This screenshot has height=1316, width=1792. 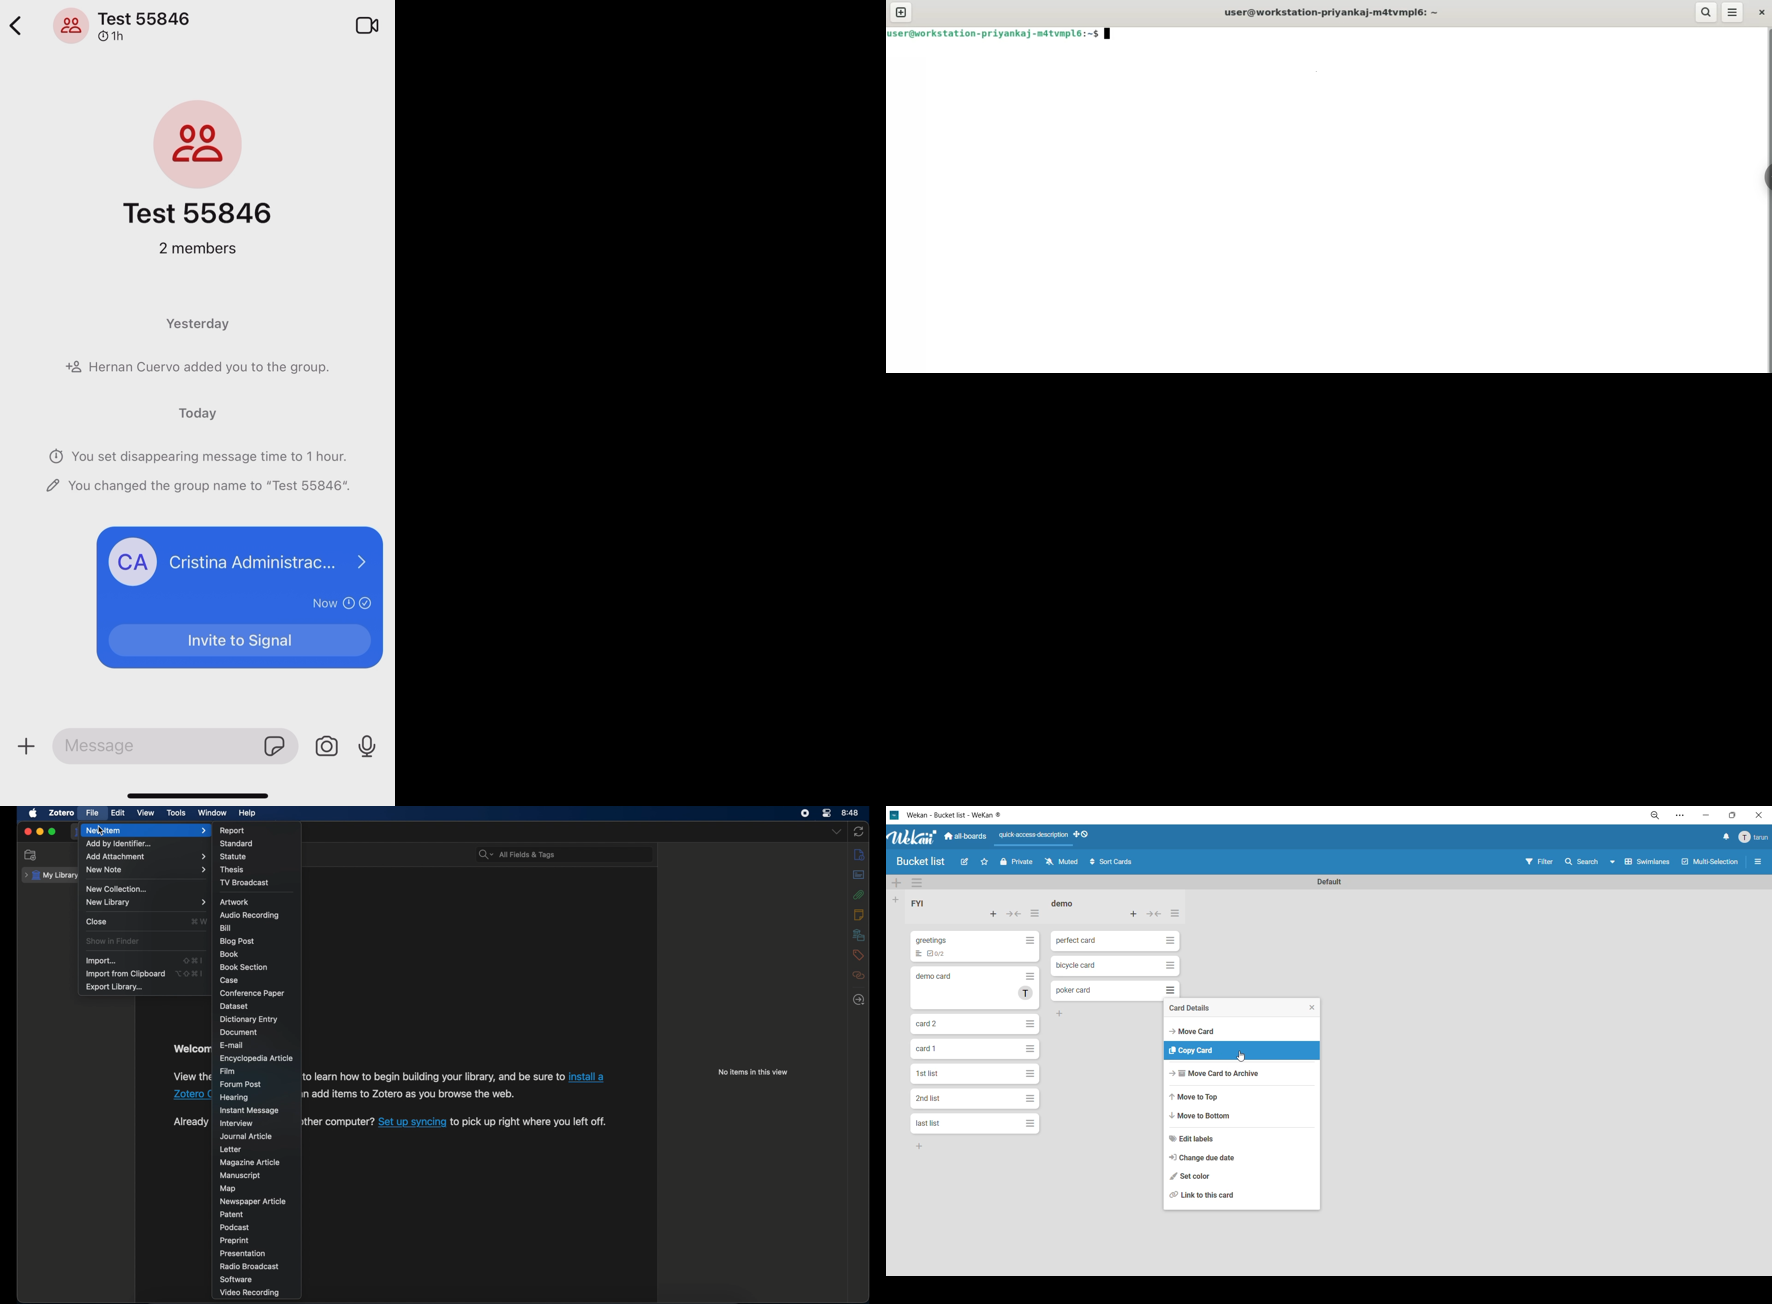 I want to click on Zotero connector link, so click(x=588, y=1077).